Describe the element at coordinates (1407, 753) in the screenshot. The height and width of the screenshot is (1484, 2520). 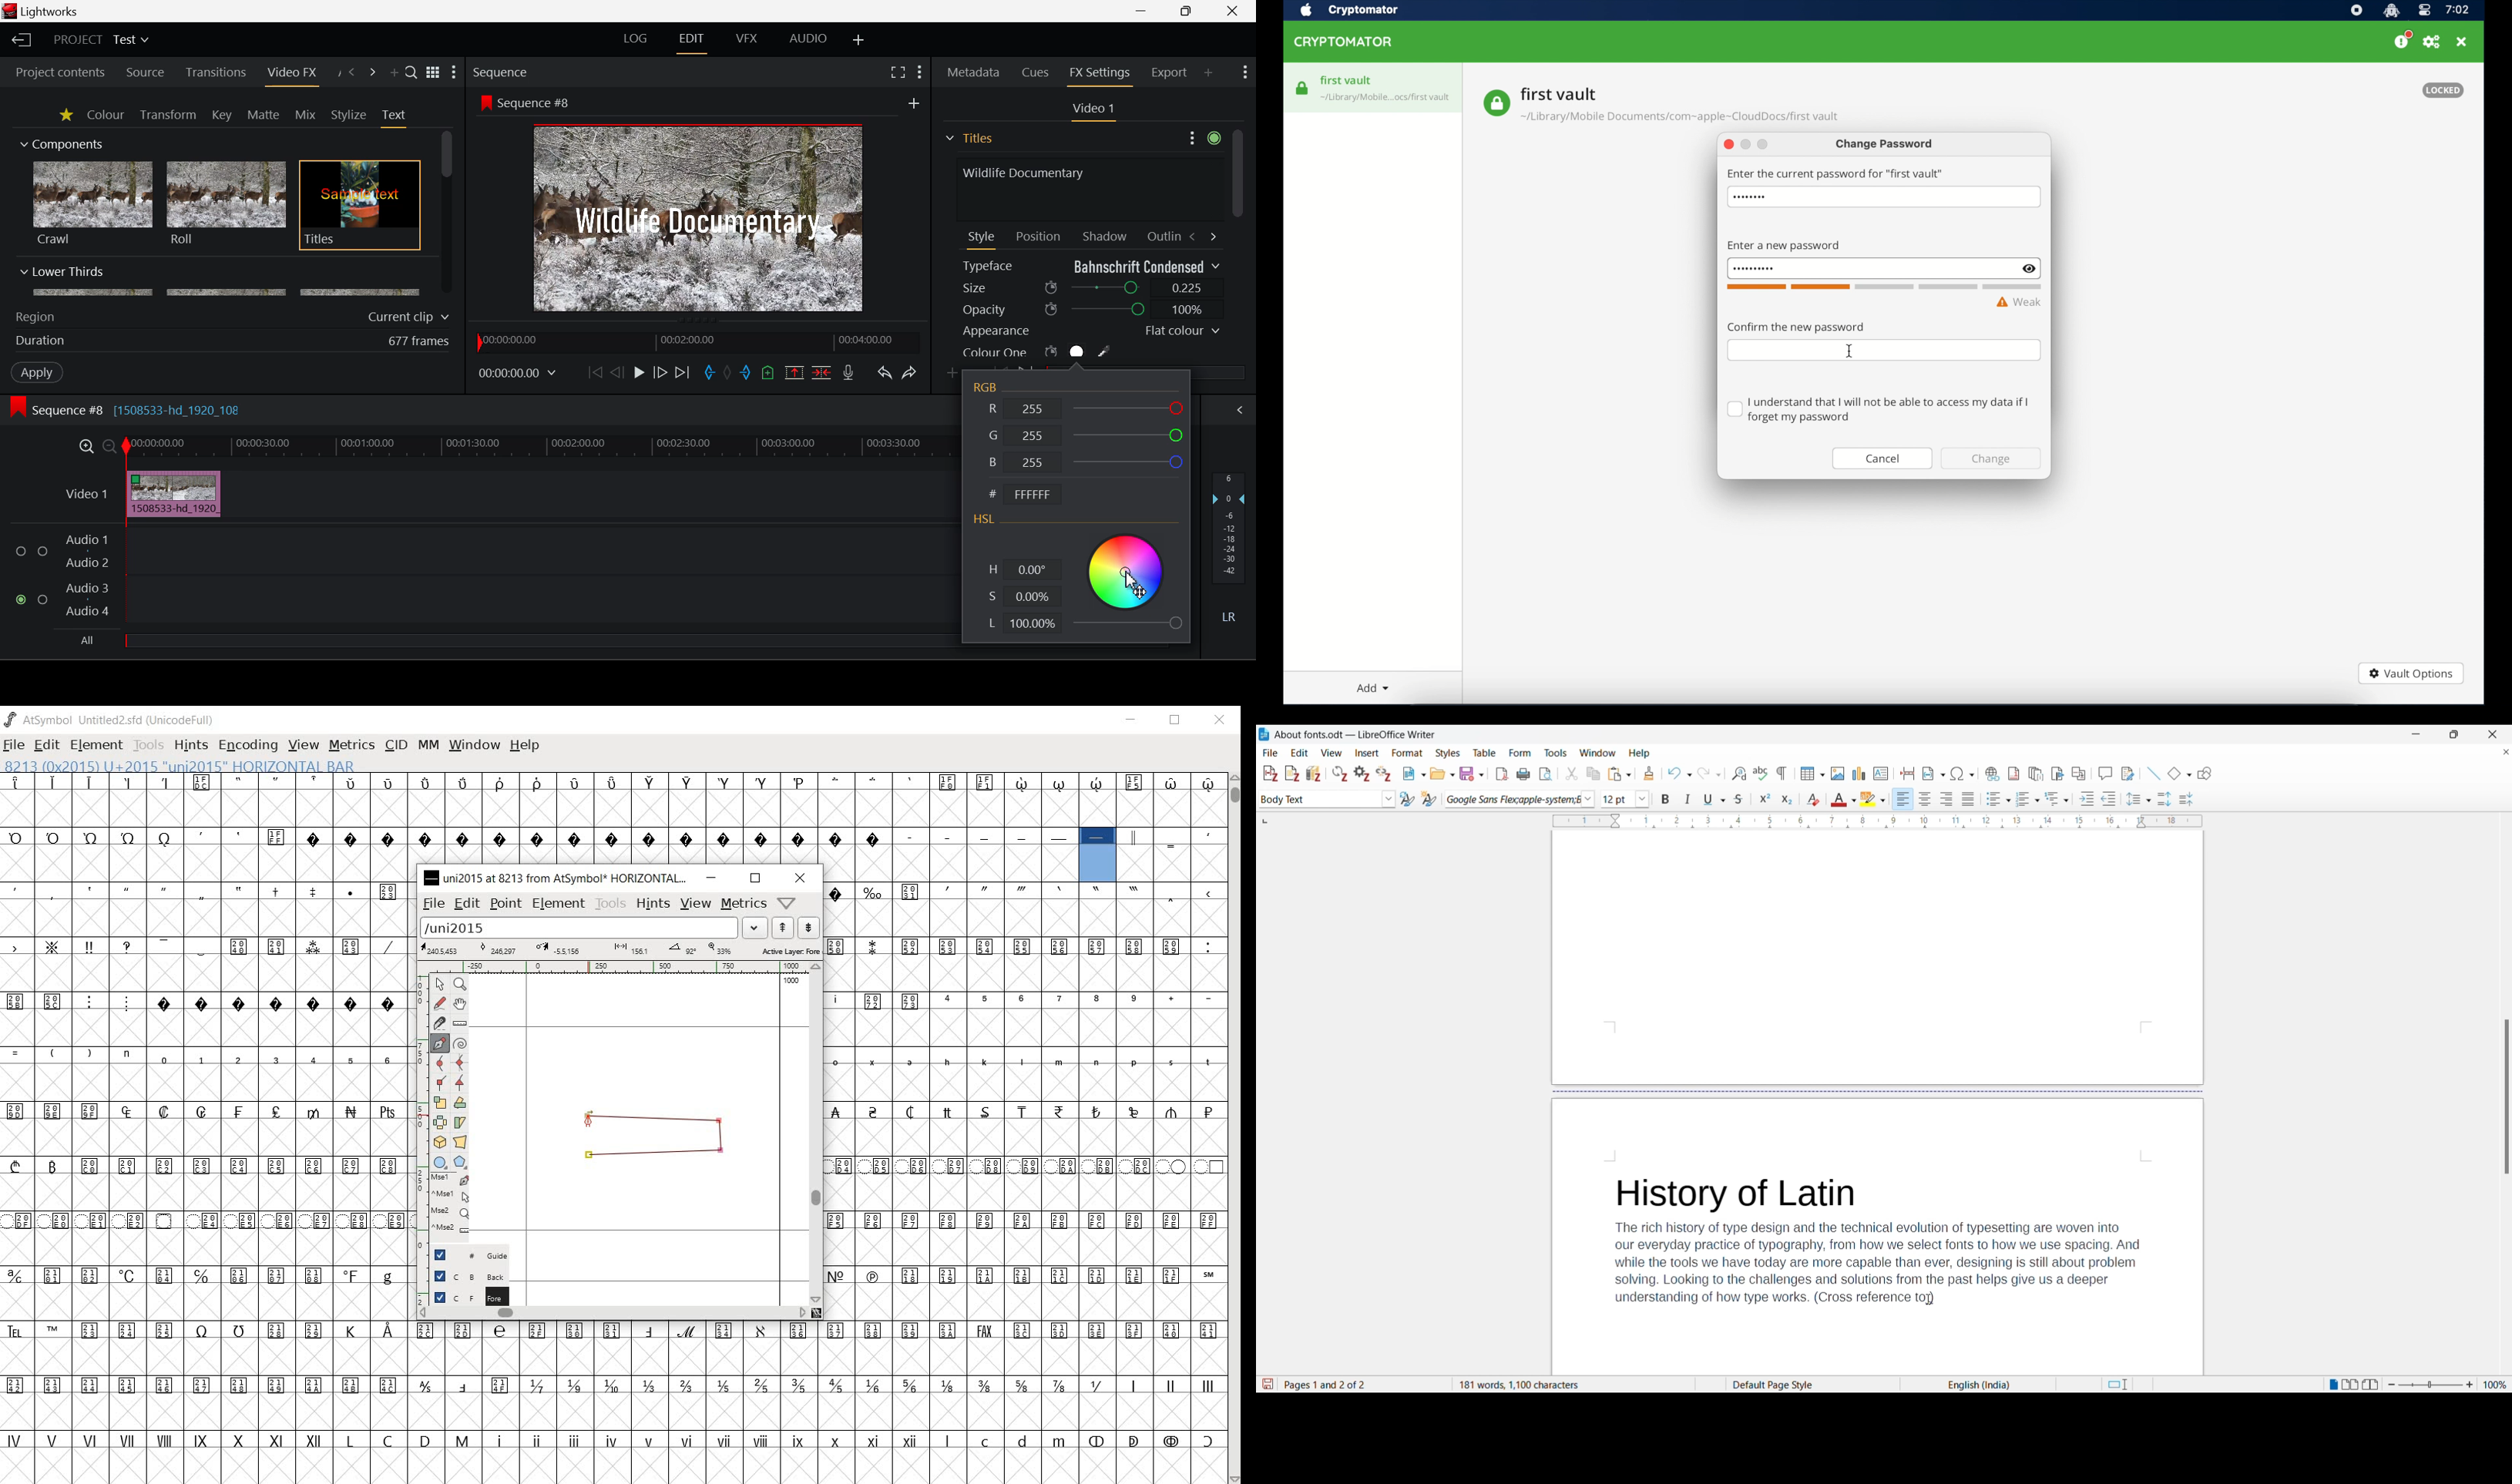
I see `Format menu` at that location.